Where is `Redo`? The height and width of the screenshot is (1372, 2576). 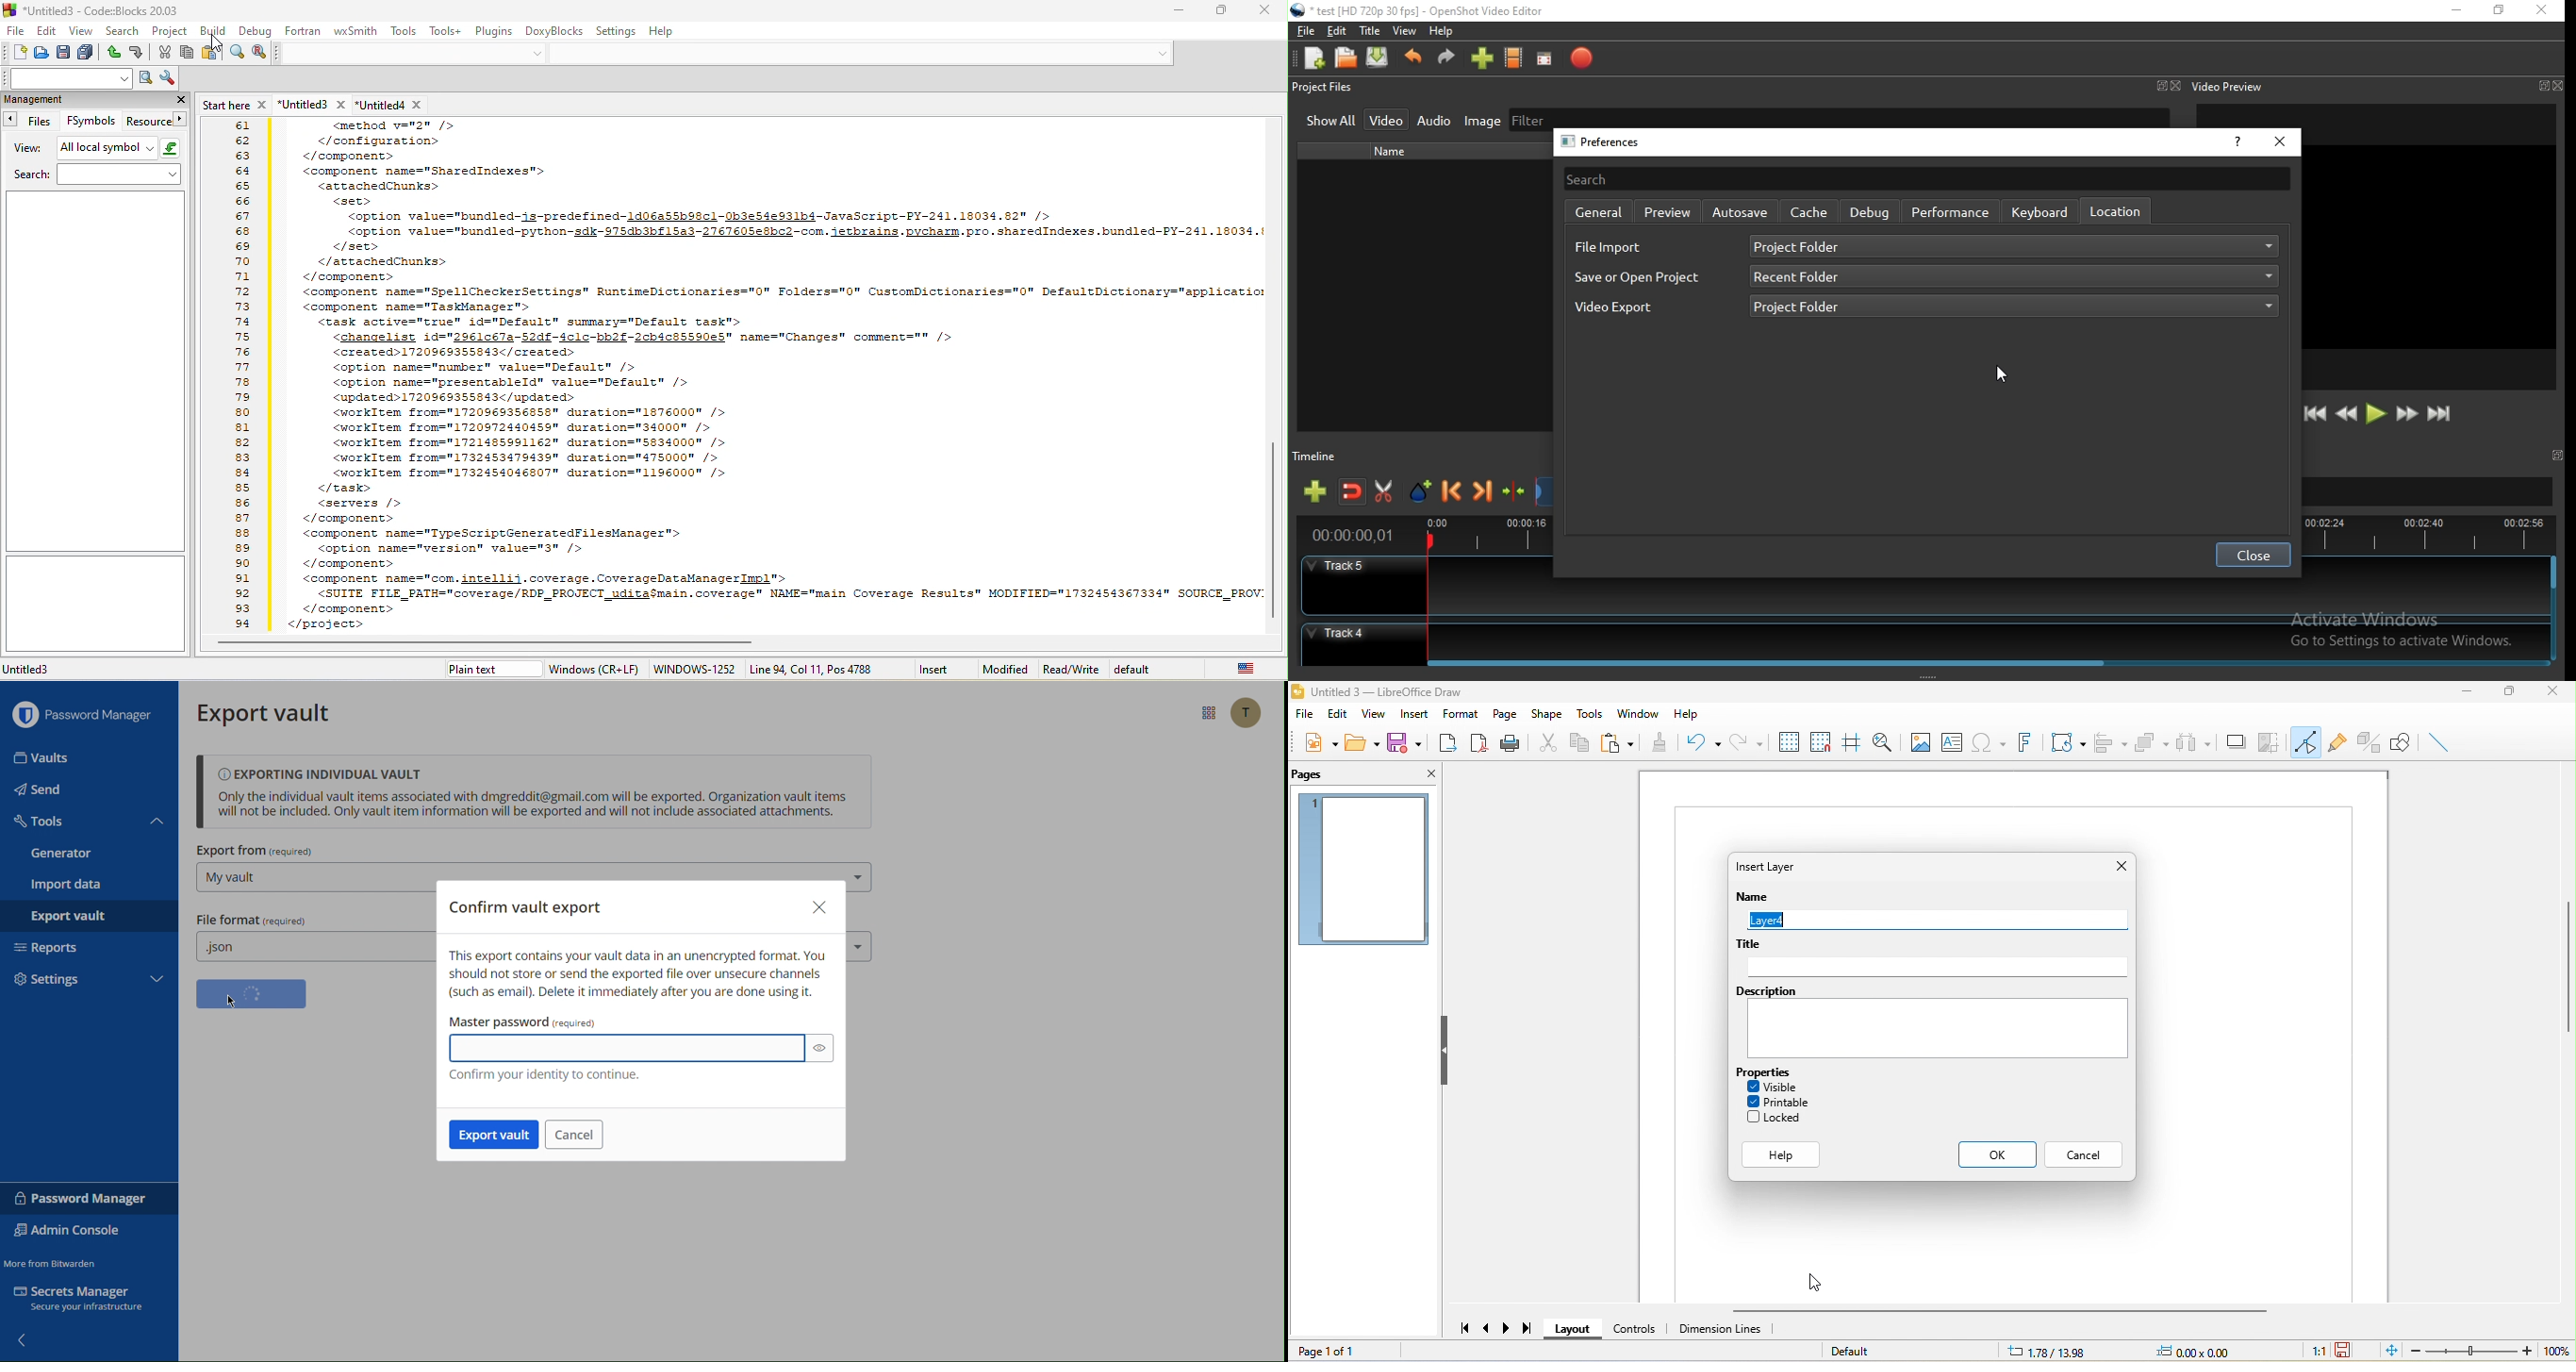
Redo is located at coordinates (1447, 62).